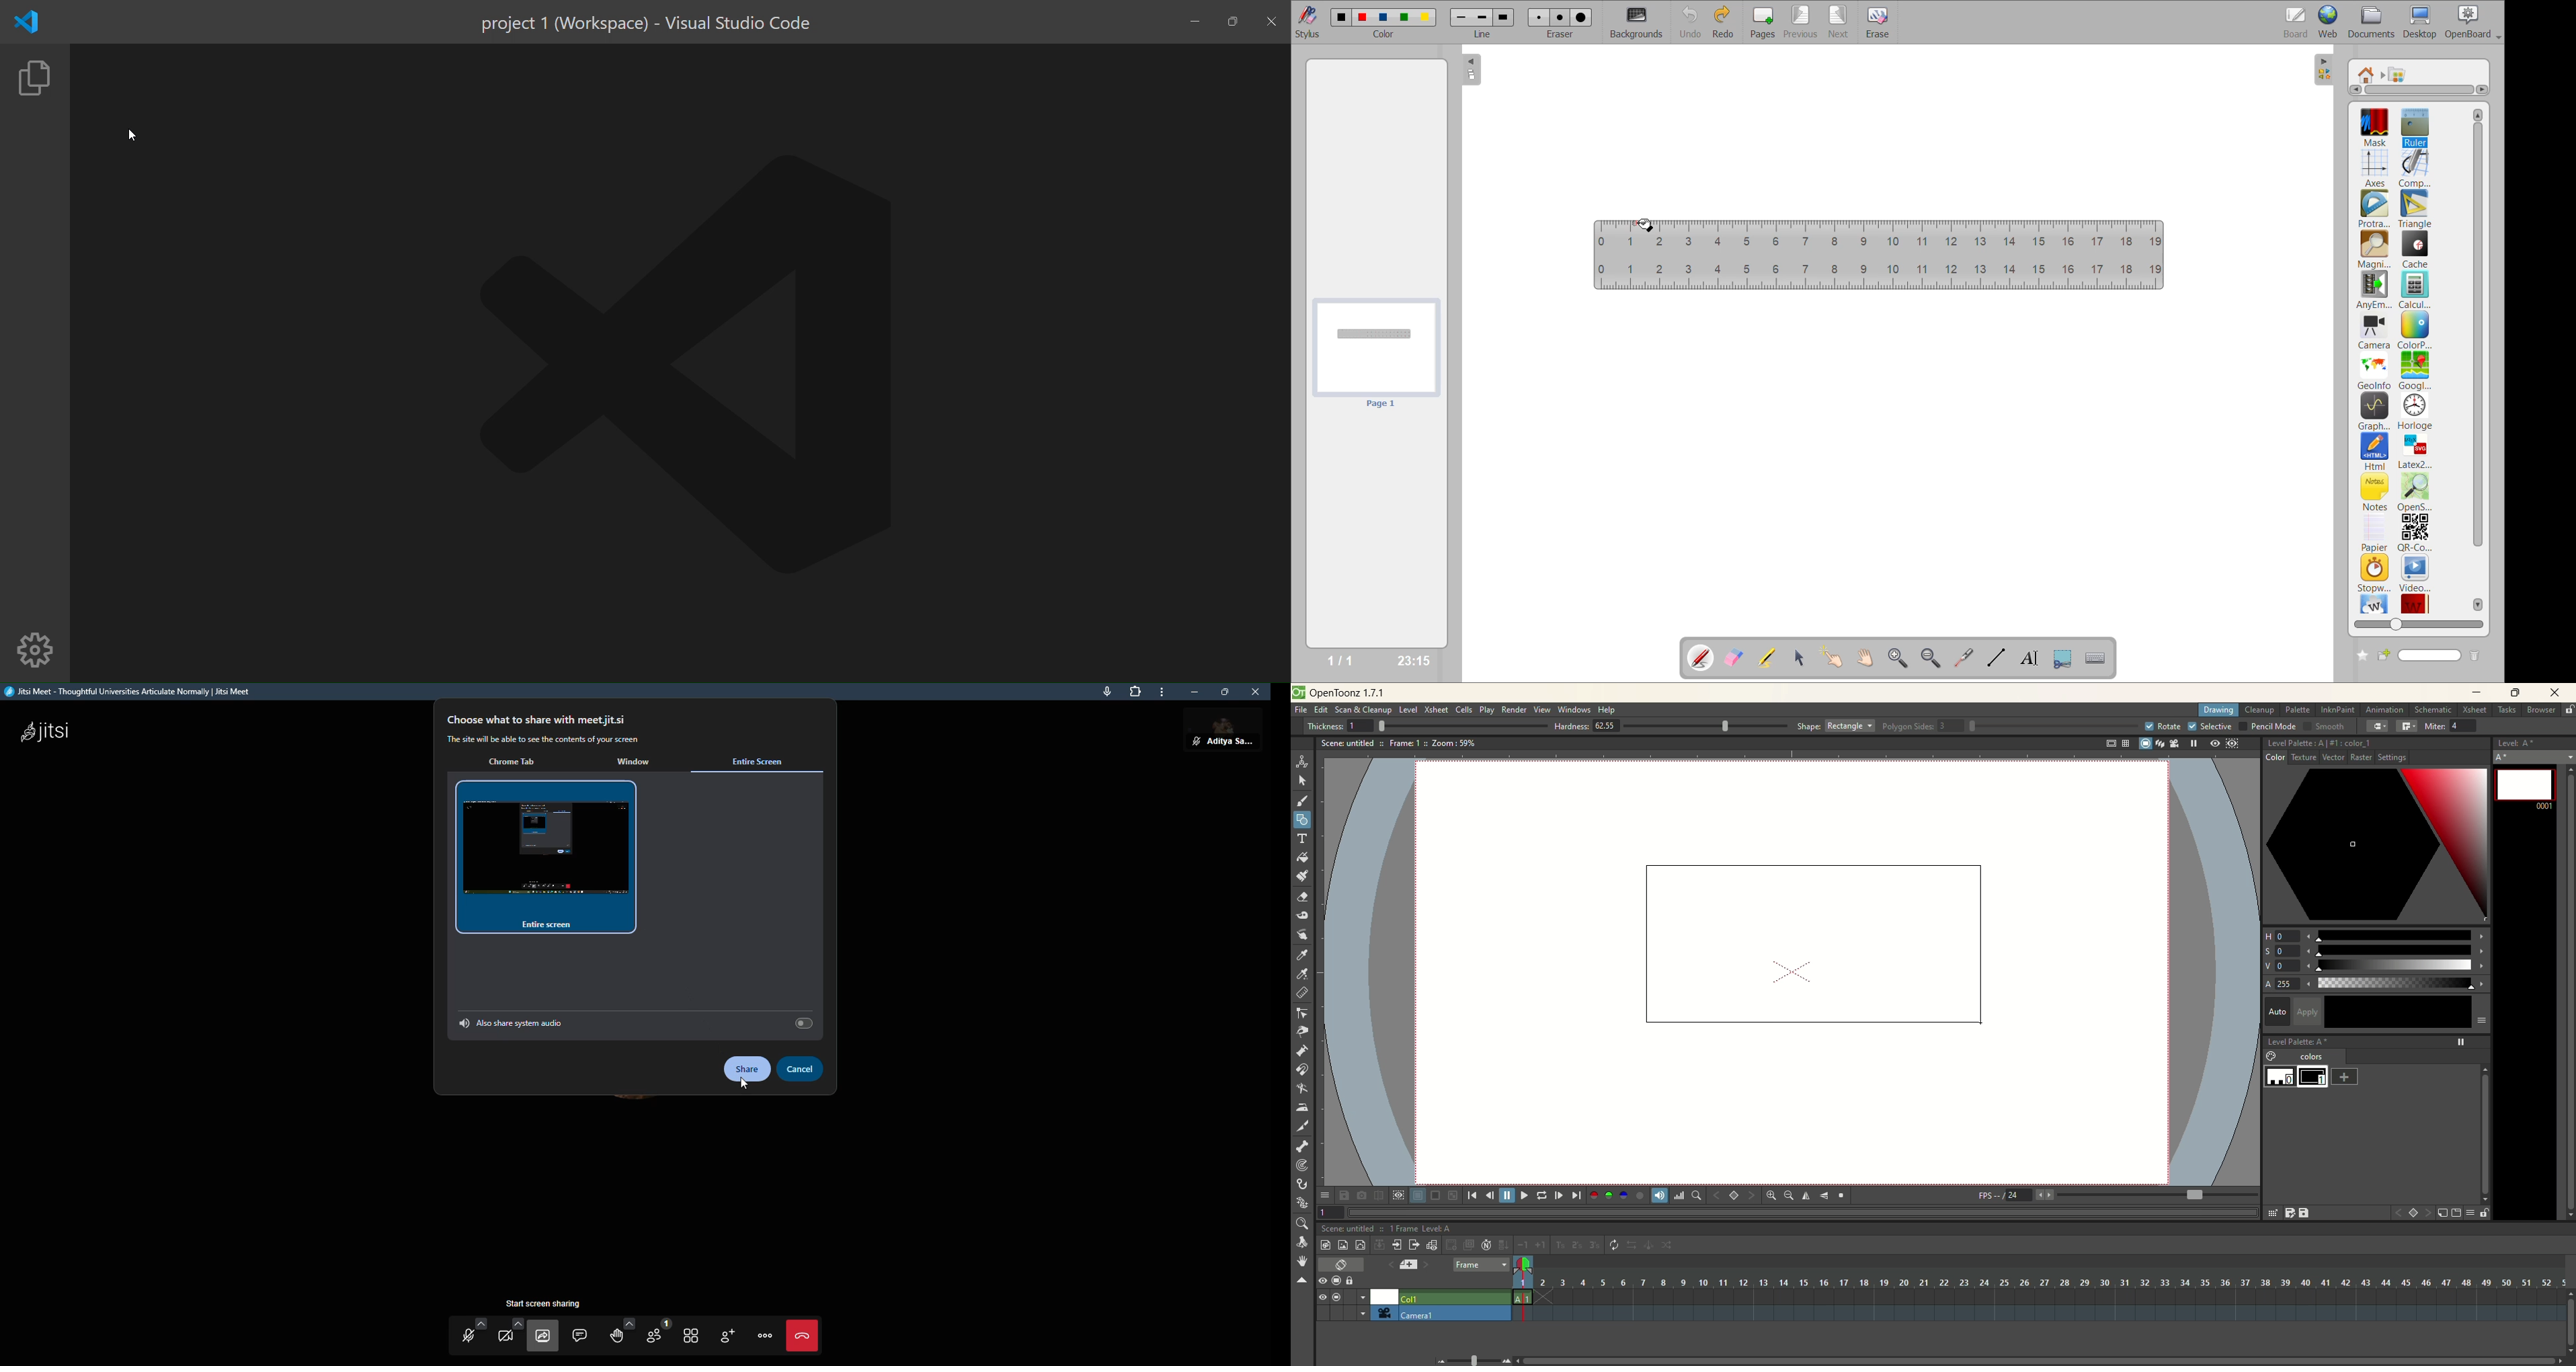 The width and height of the screenshot is (2576, 1372). What do you see at coordinates (1216, 734) in the screenshot?
I see `aditya sarkar` at bounding box center [1216, 734].